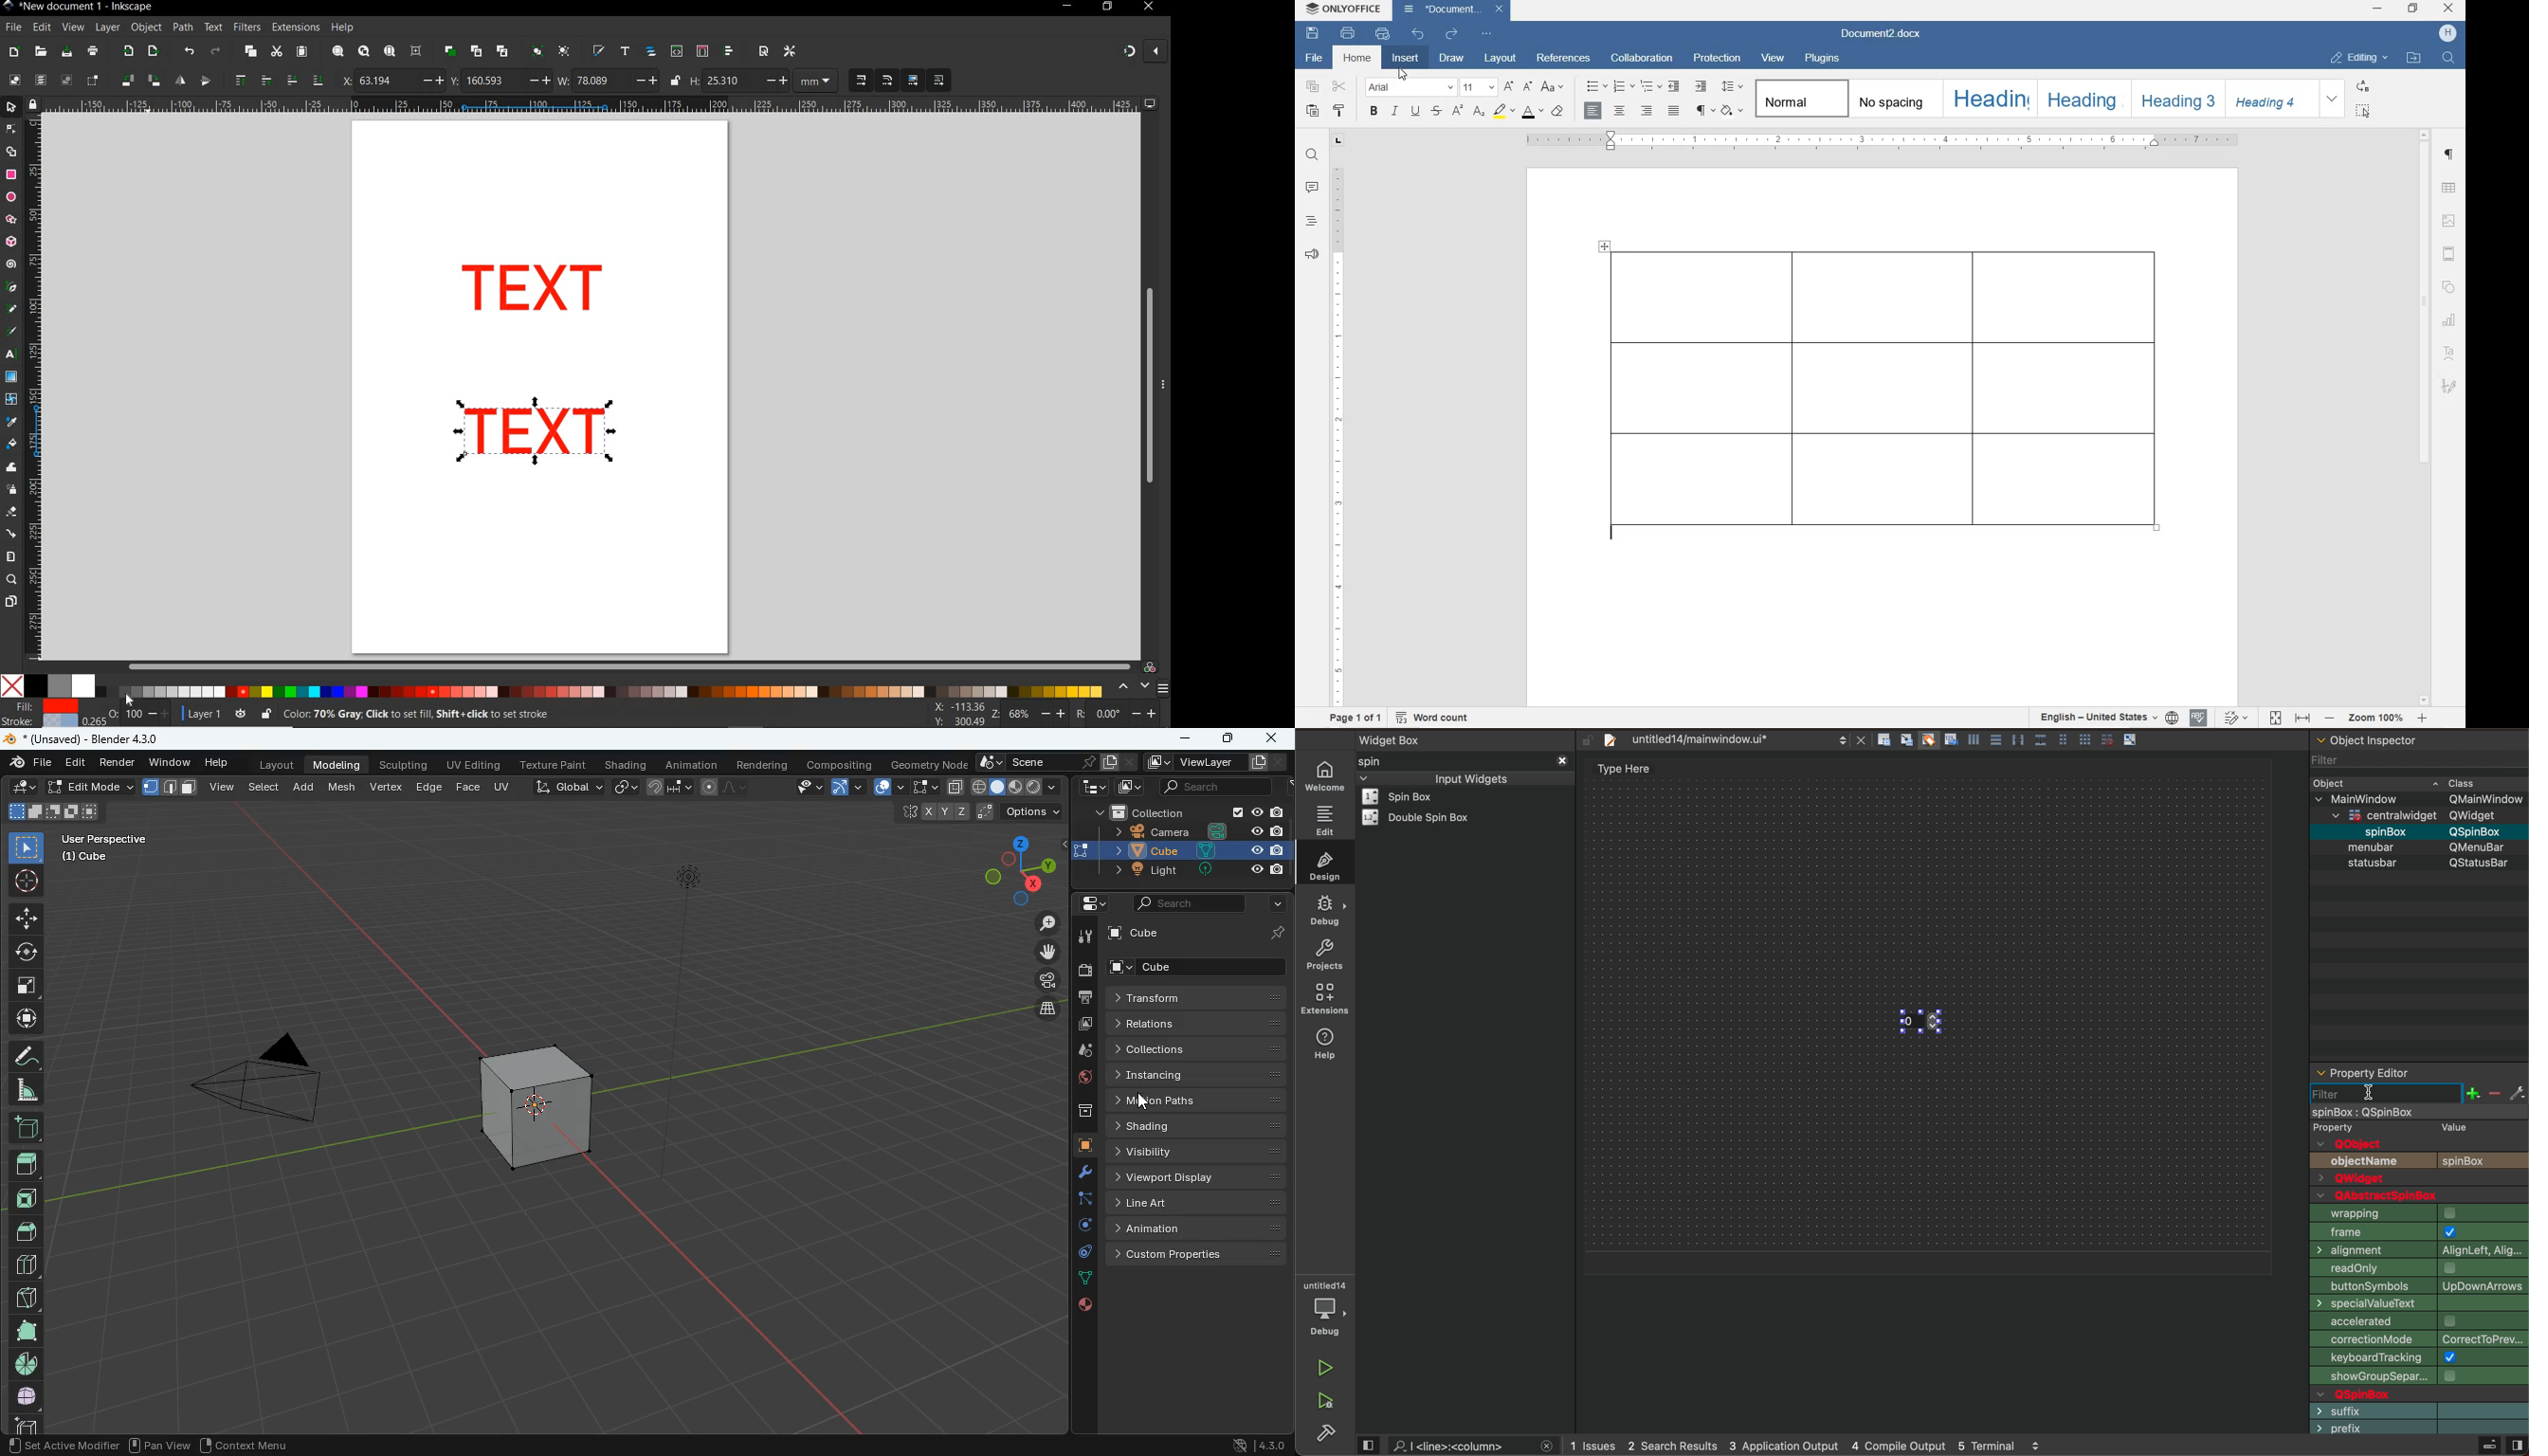 The image size is (2548, 1456). Describe the element at coordinates (1642, 59) in the screenshot. I see `collaboration` at that location.